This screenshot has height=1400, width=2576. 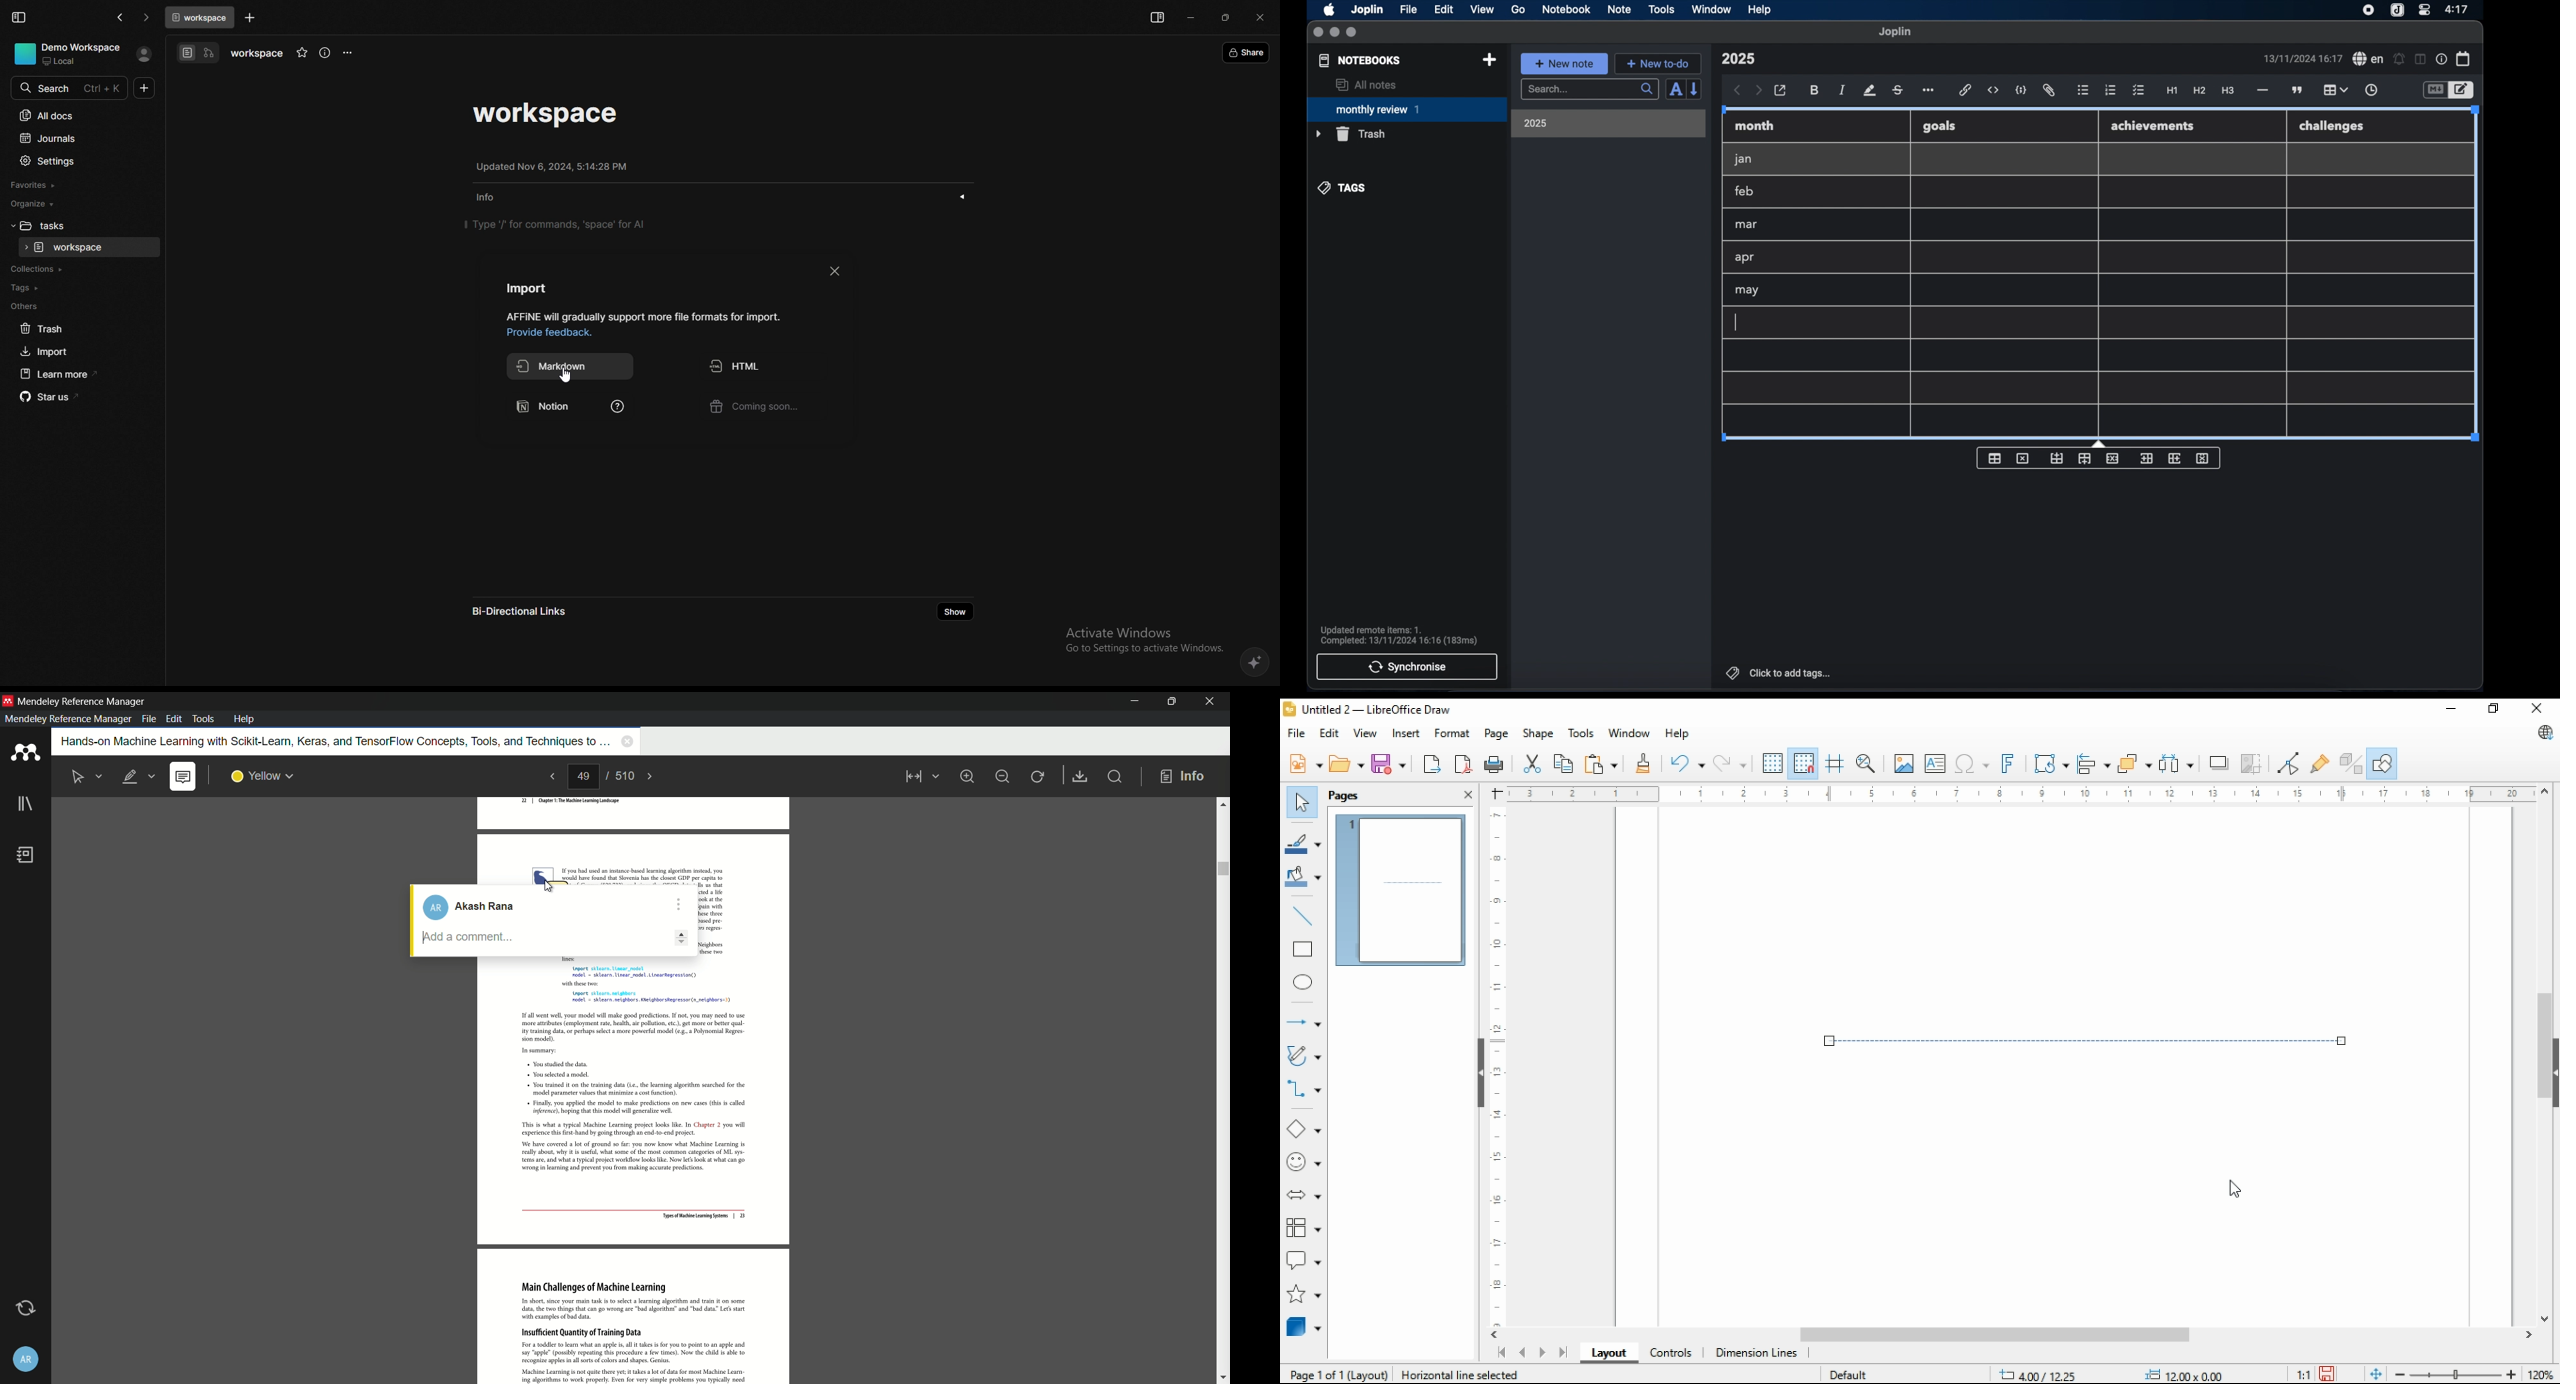 What do you see at coordinates (2333, 127) in the screenshot?
I see `challenges` at bounding box center [2333, 127].